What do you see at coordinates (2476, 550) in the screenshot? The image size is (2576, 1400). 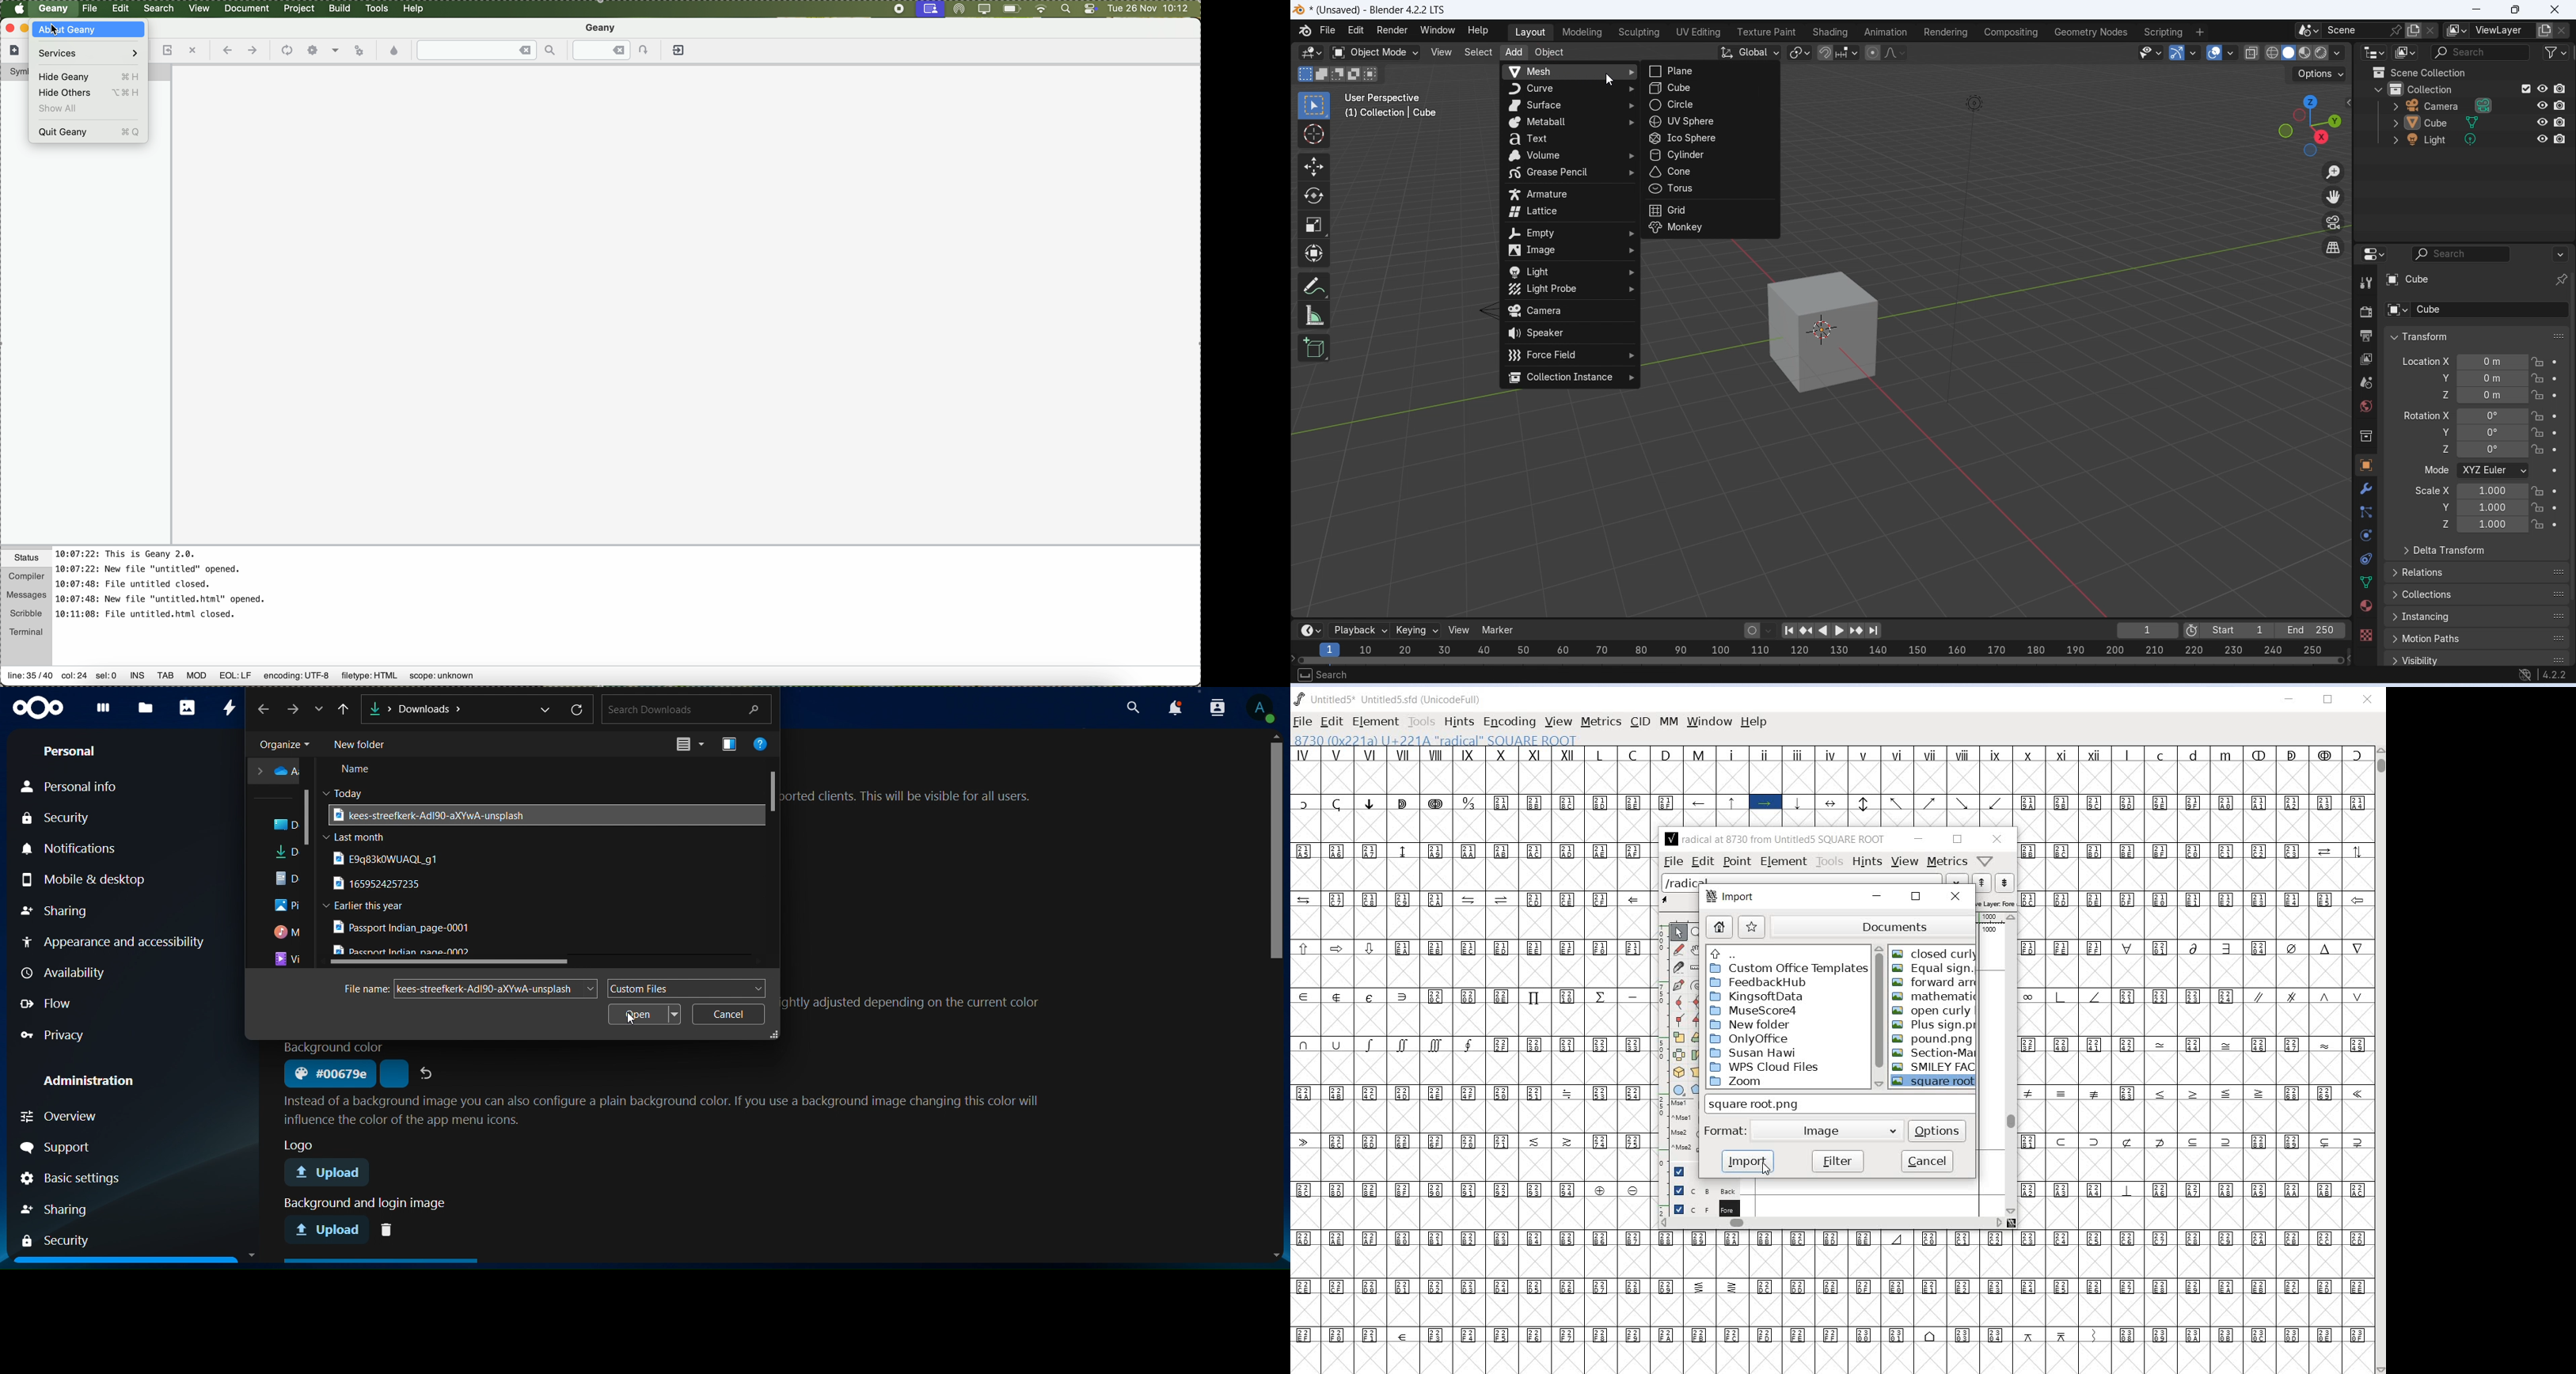 I see `delta transform` at bounding box center [2476, 550].